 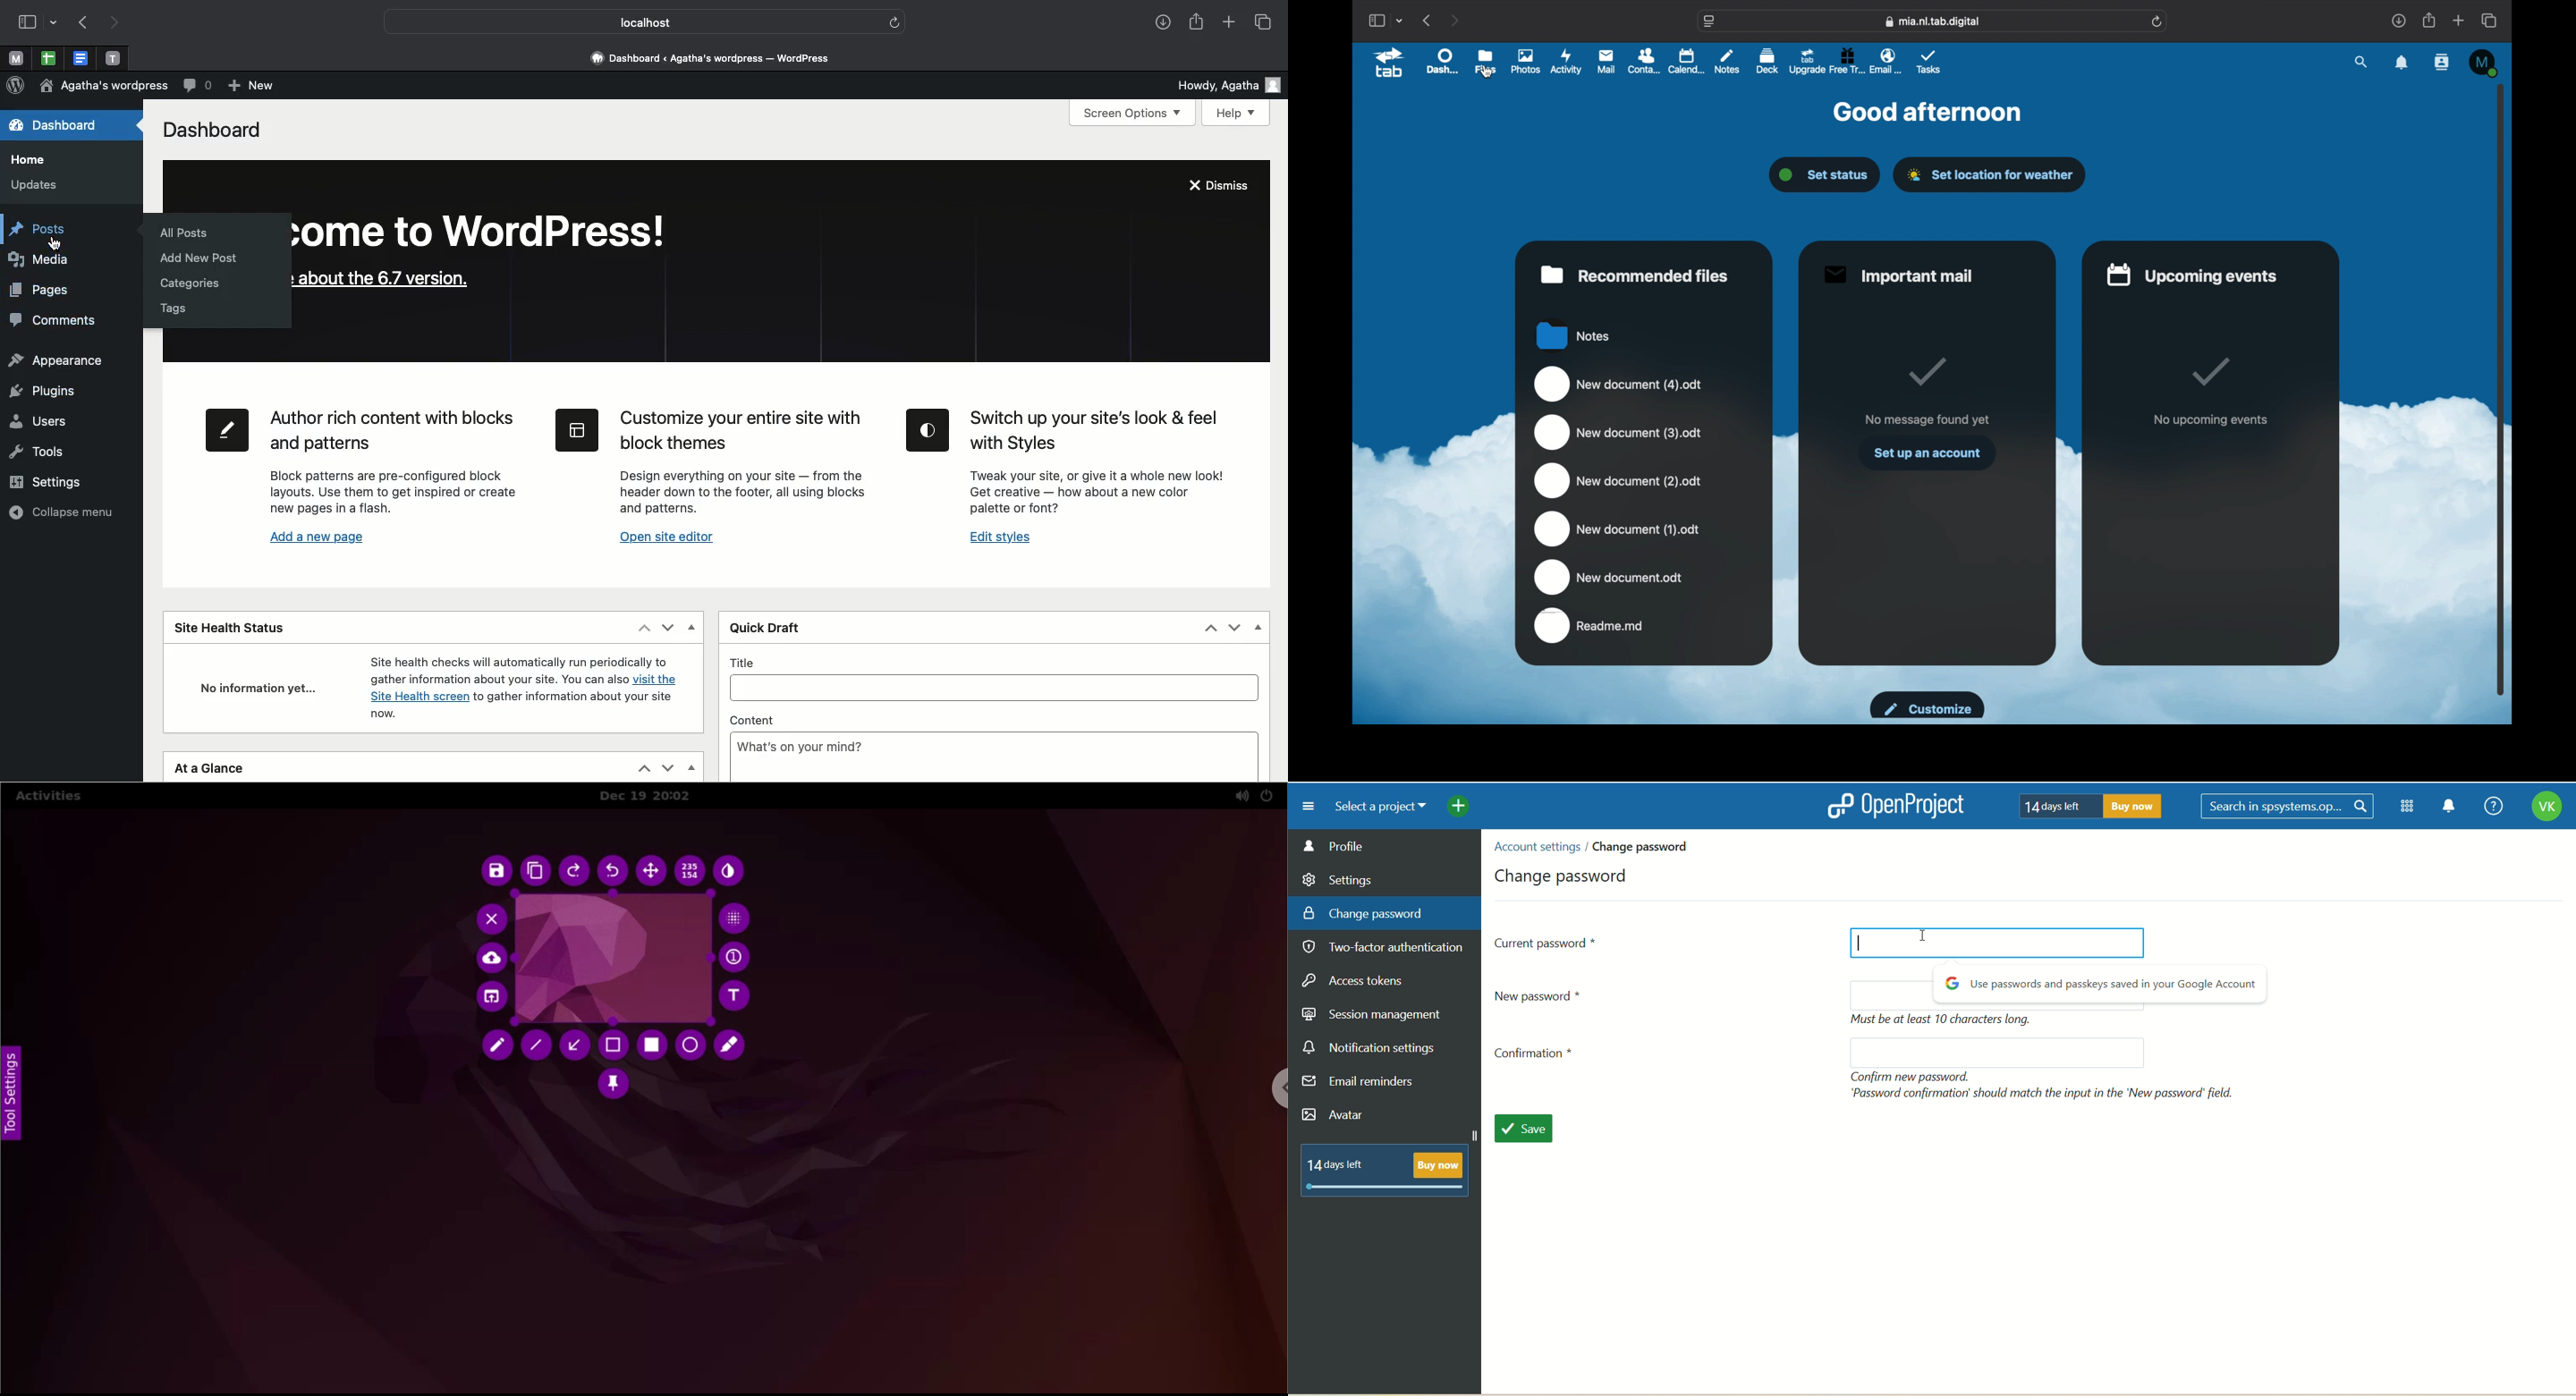 What do you see at coordinates (1686, 62) in the screenshot?
I see `calendar` at bounding box center [1686, 62].